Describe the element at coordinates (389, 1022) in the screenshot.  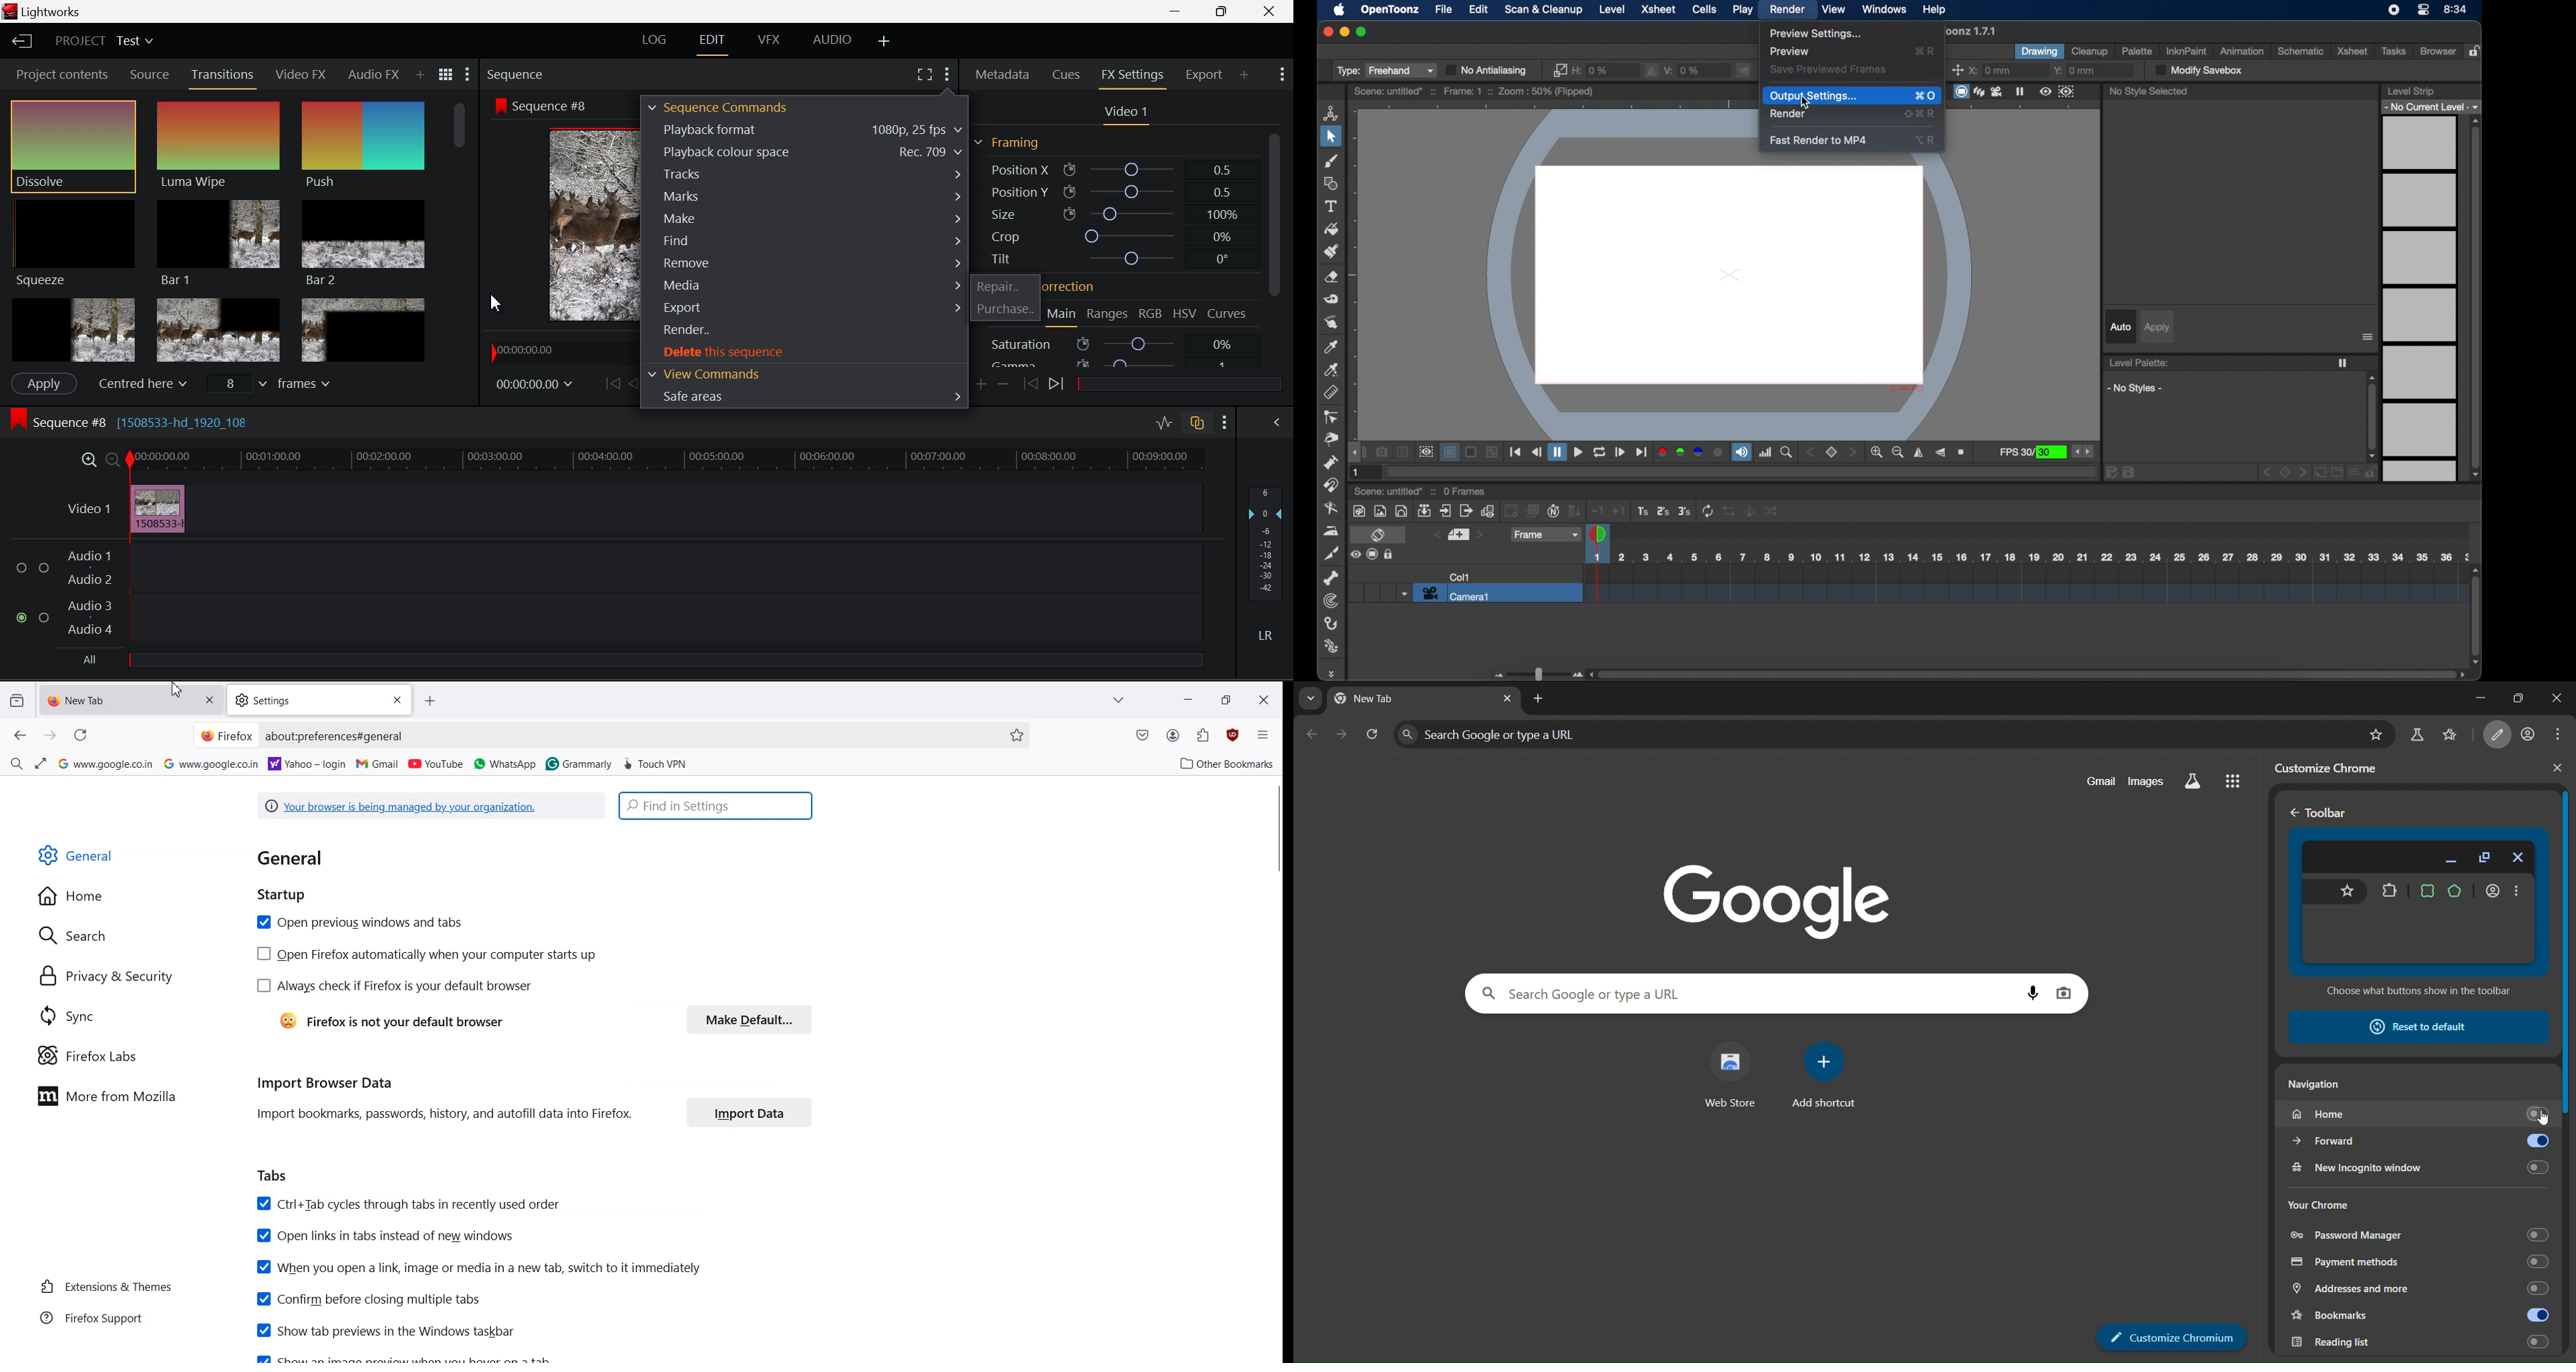
I see `Firefox is not your default browser` at that location.